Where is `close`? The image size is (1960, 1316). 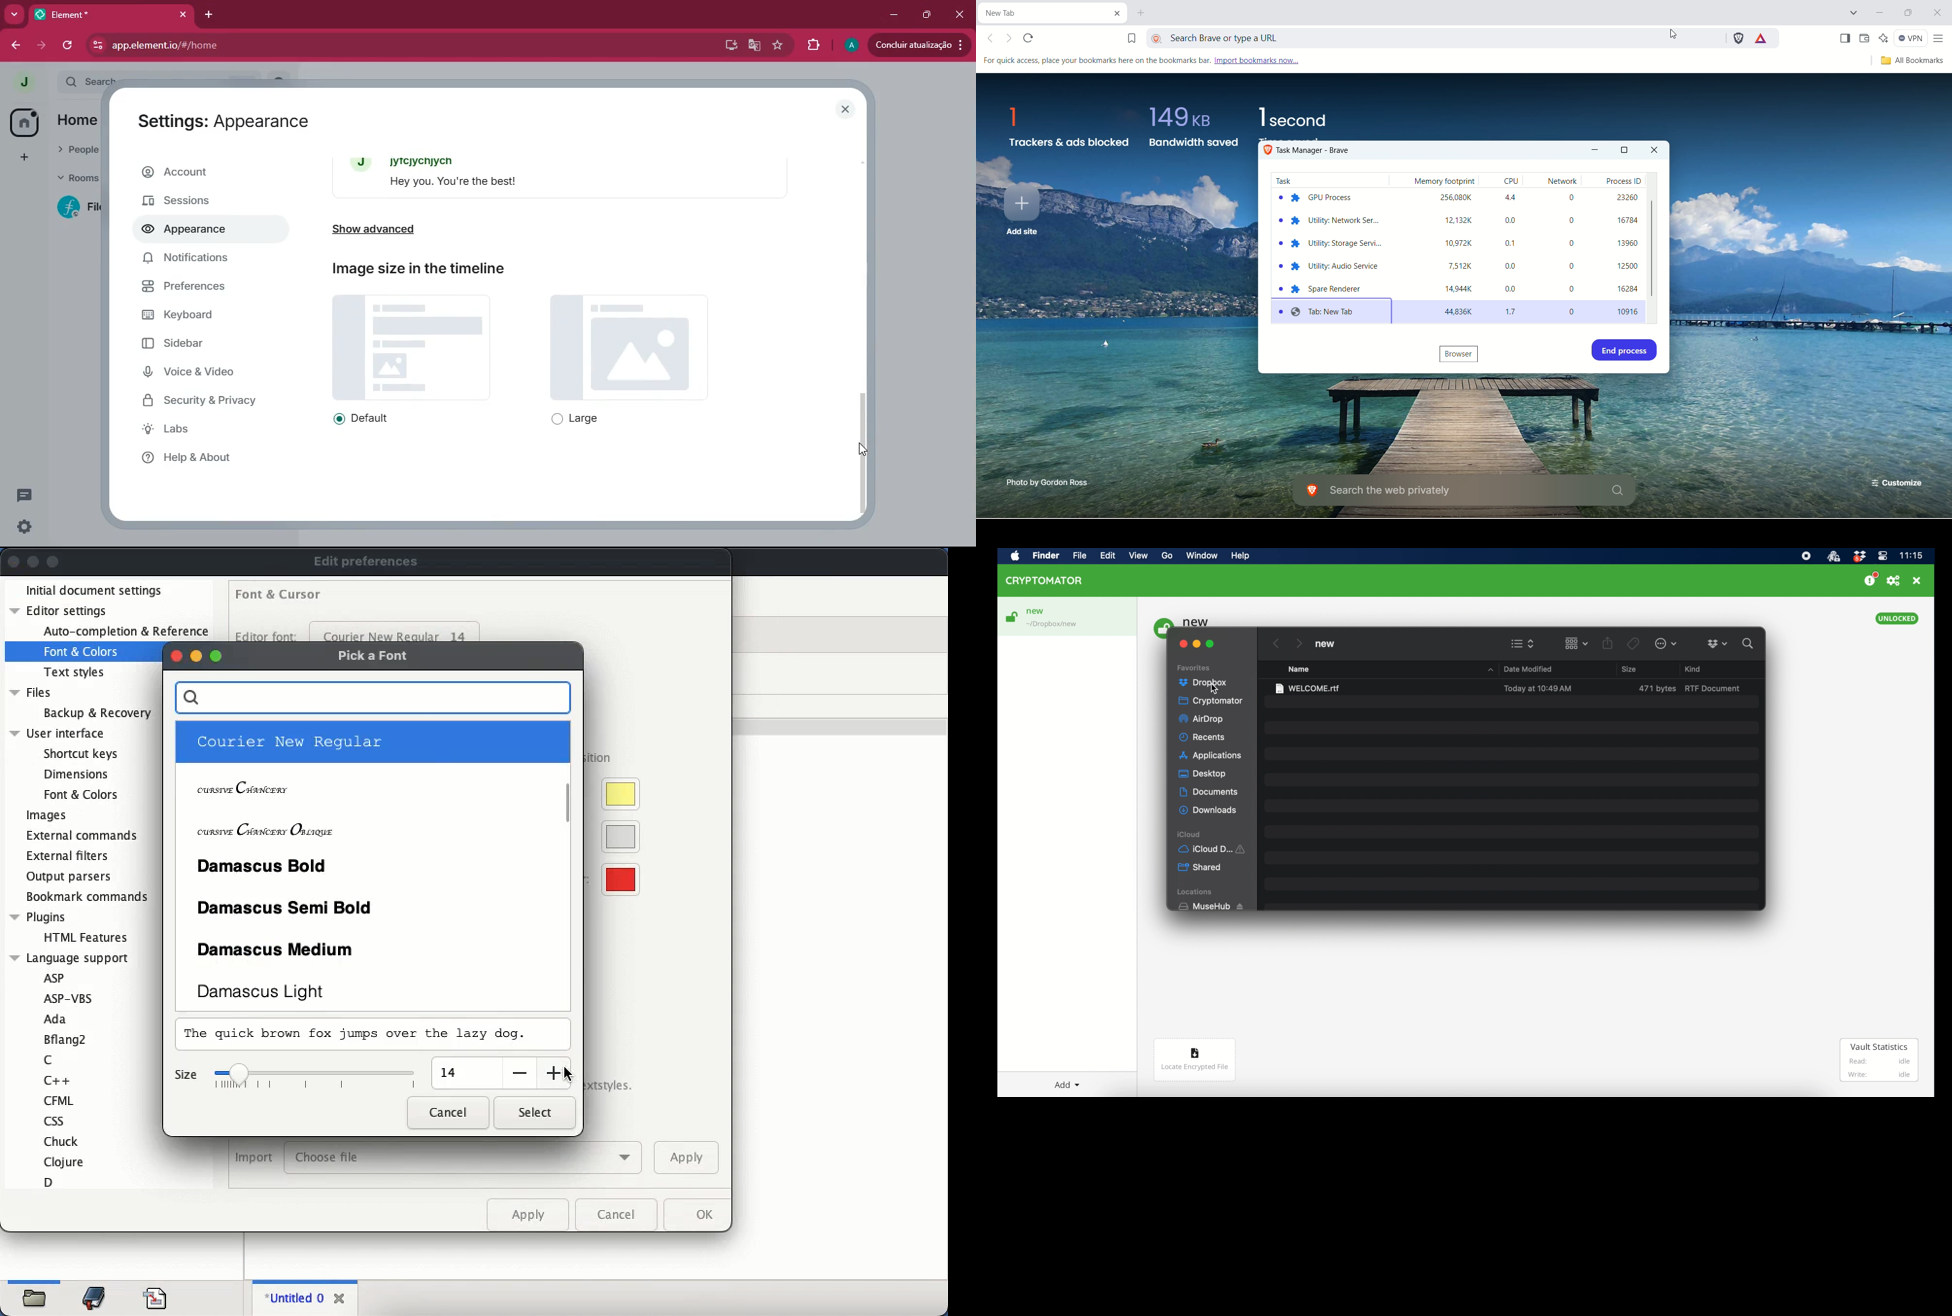
close is located at coordinates (847, 110).